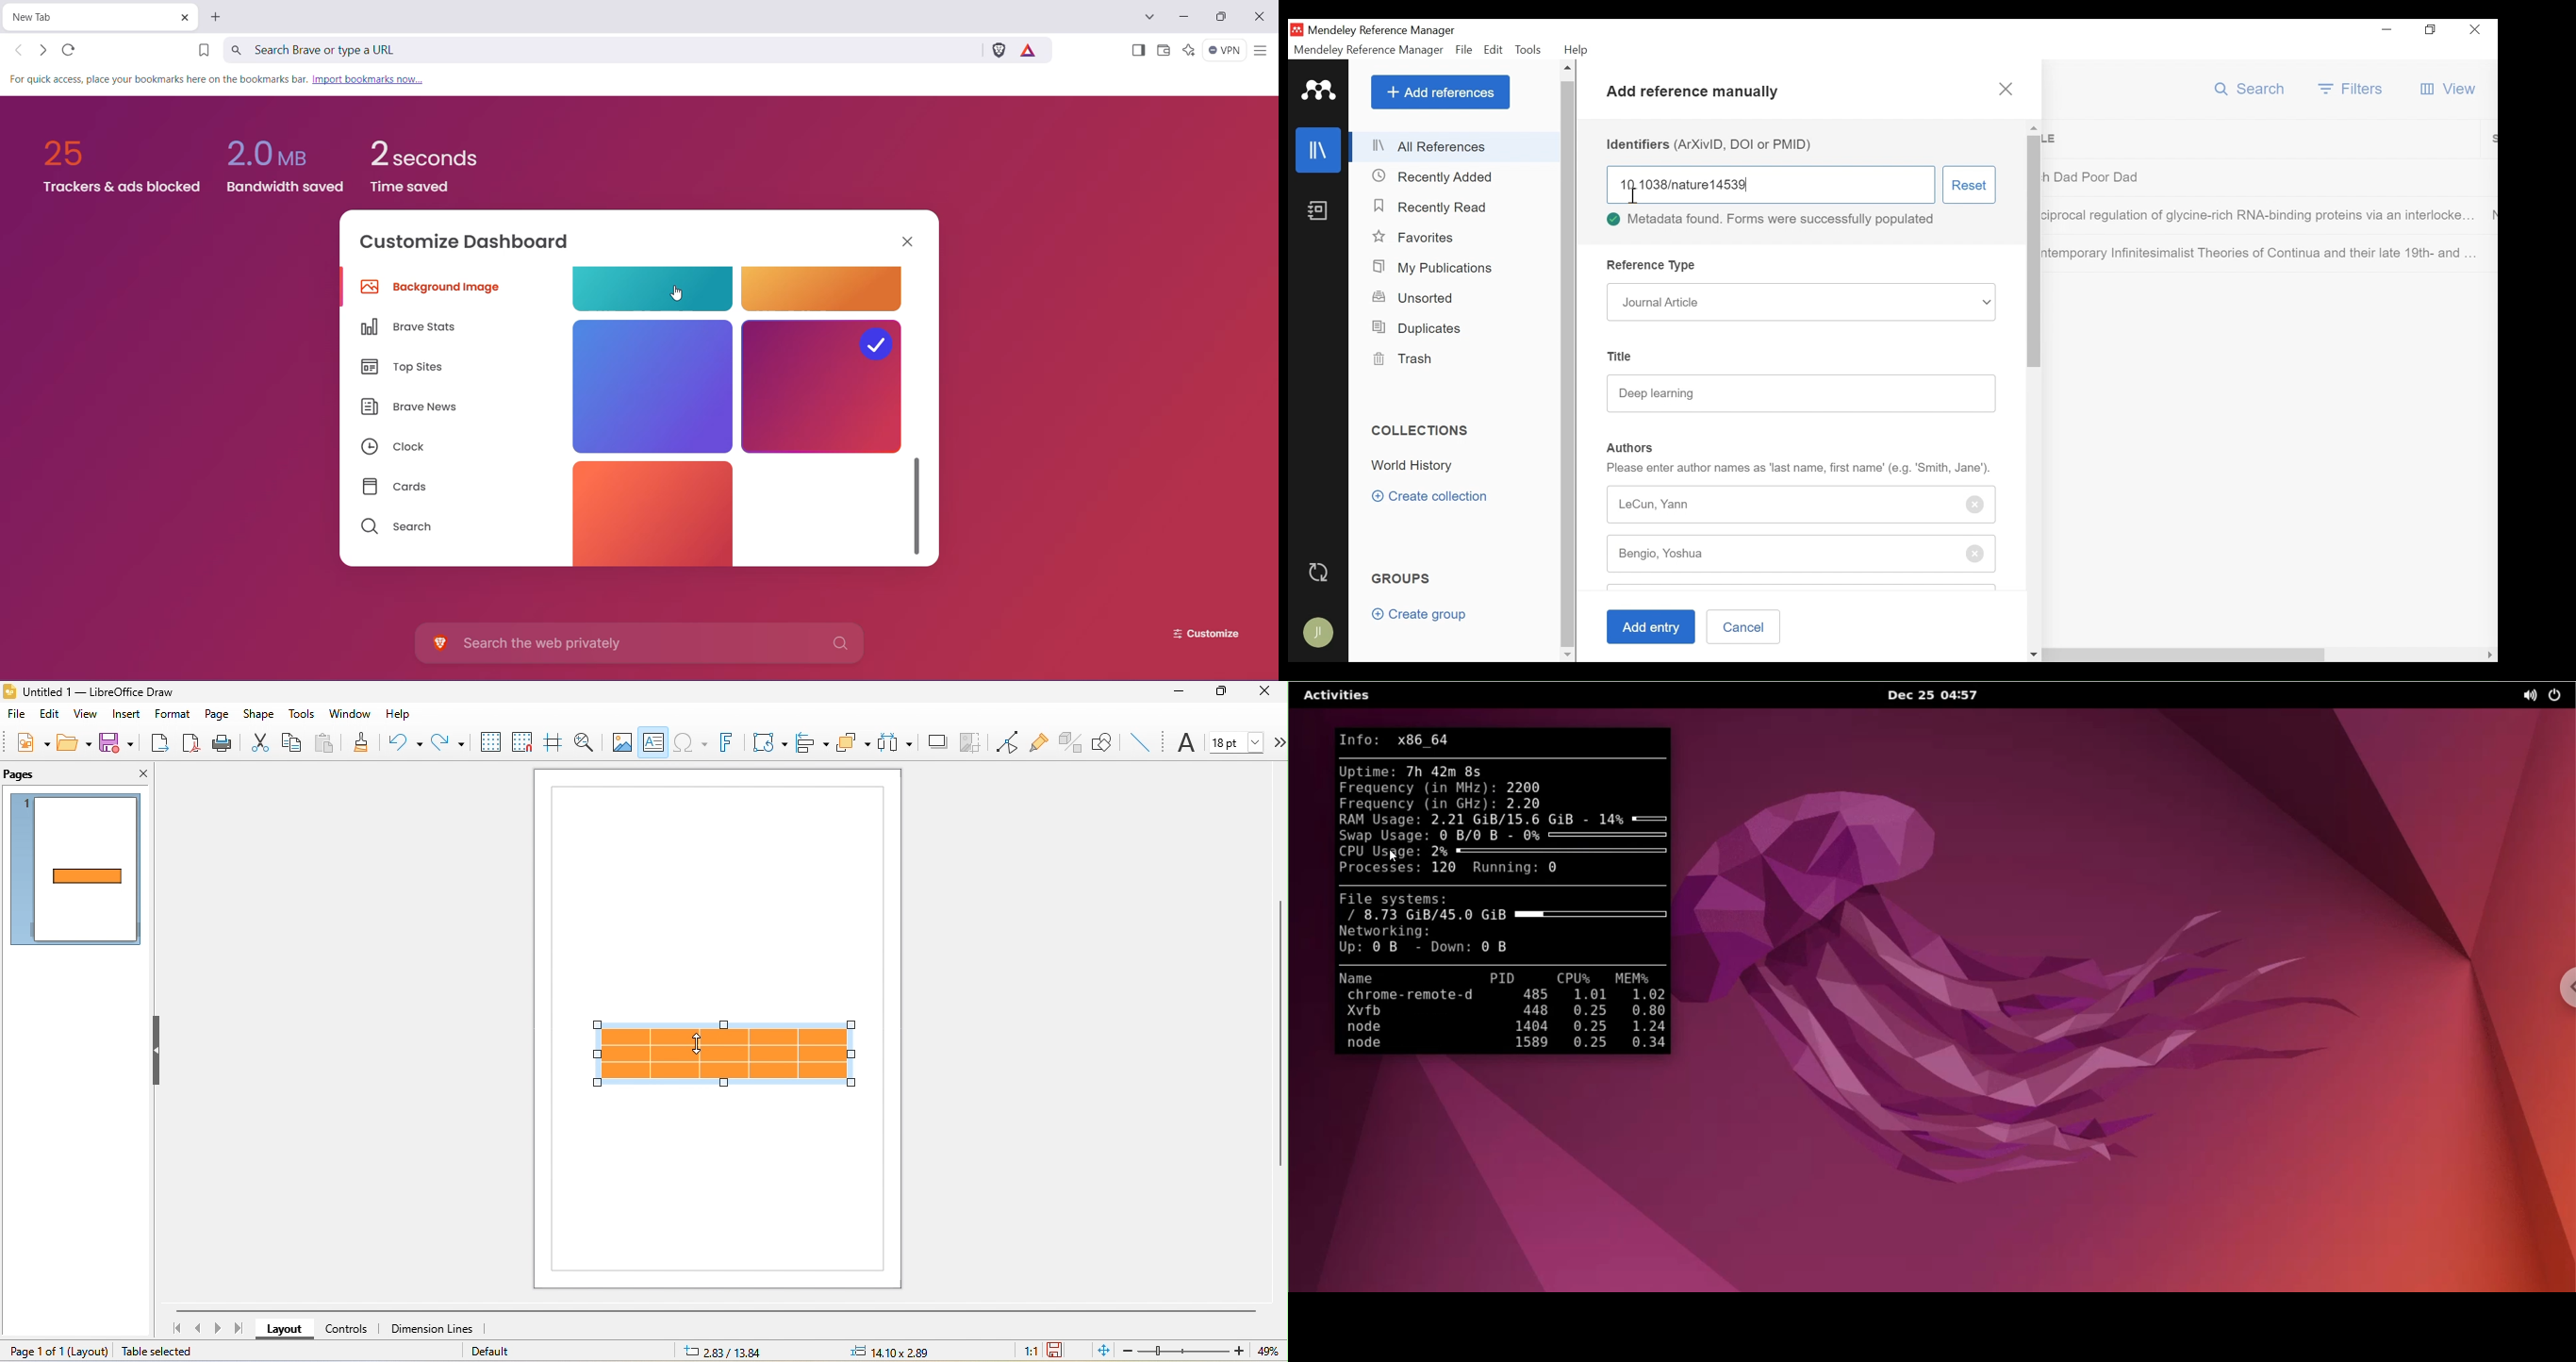  What do you see at coordinates (1694, 95) in the screenshot?
I see `Add References Manully` at bounding box center [1694, 95].